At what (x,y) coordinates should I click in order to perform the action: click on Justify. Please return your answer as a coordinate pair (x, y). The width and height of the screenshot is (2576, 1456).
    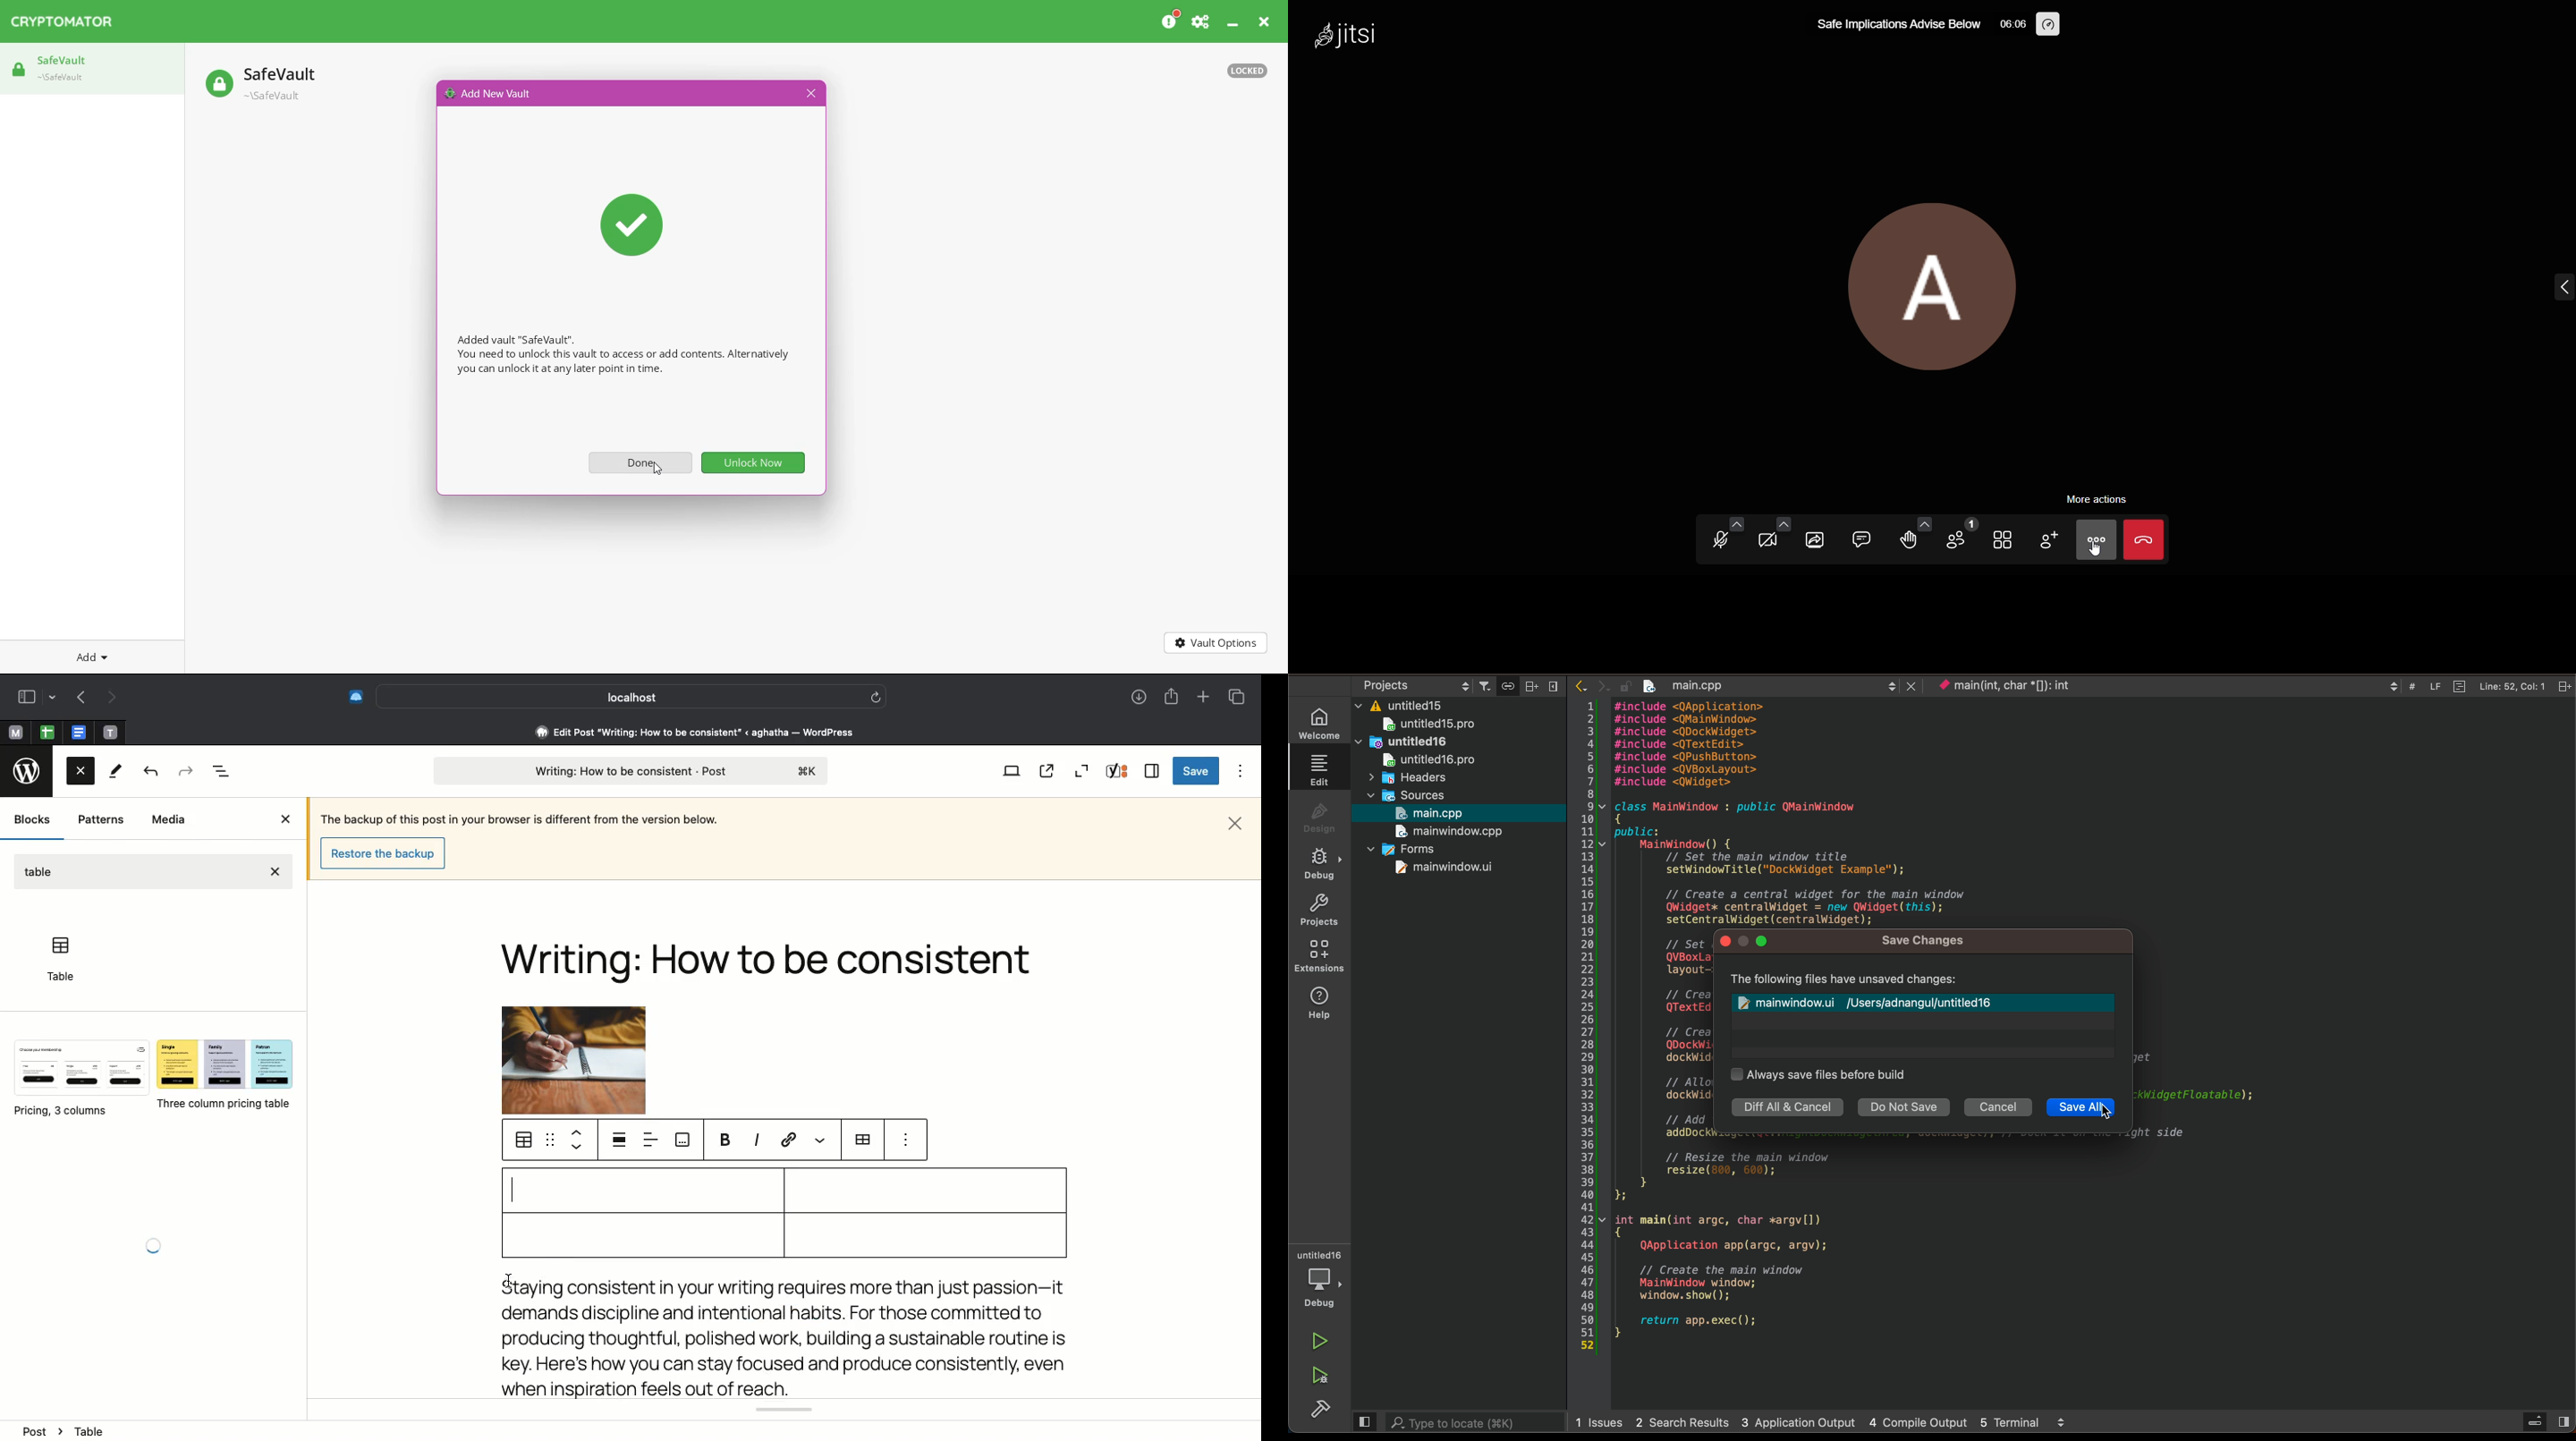
    Looking at the image, I should click on (620, 1141).